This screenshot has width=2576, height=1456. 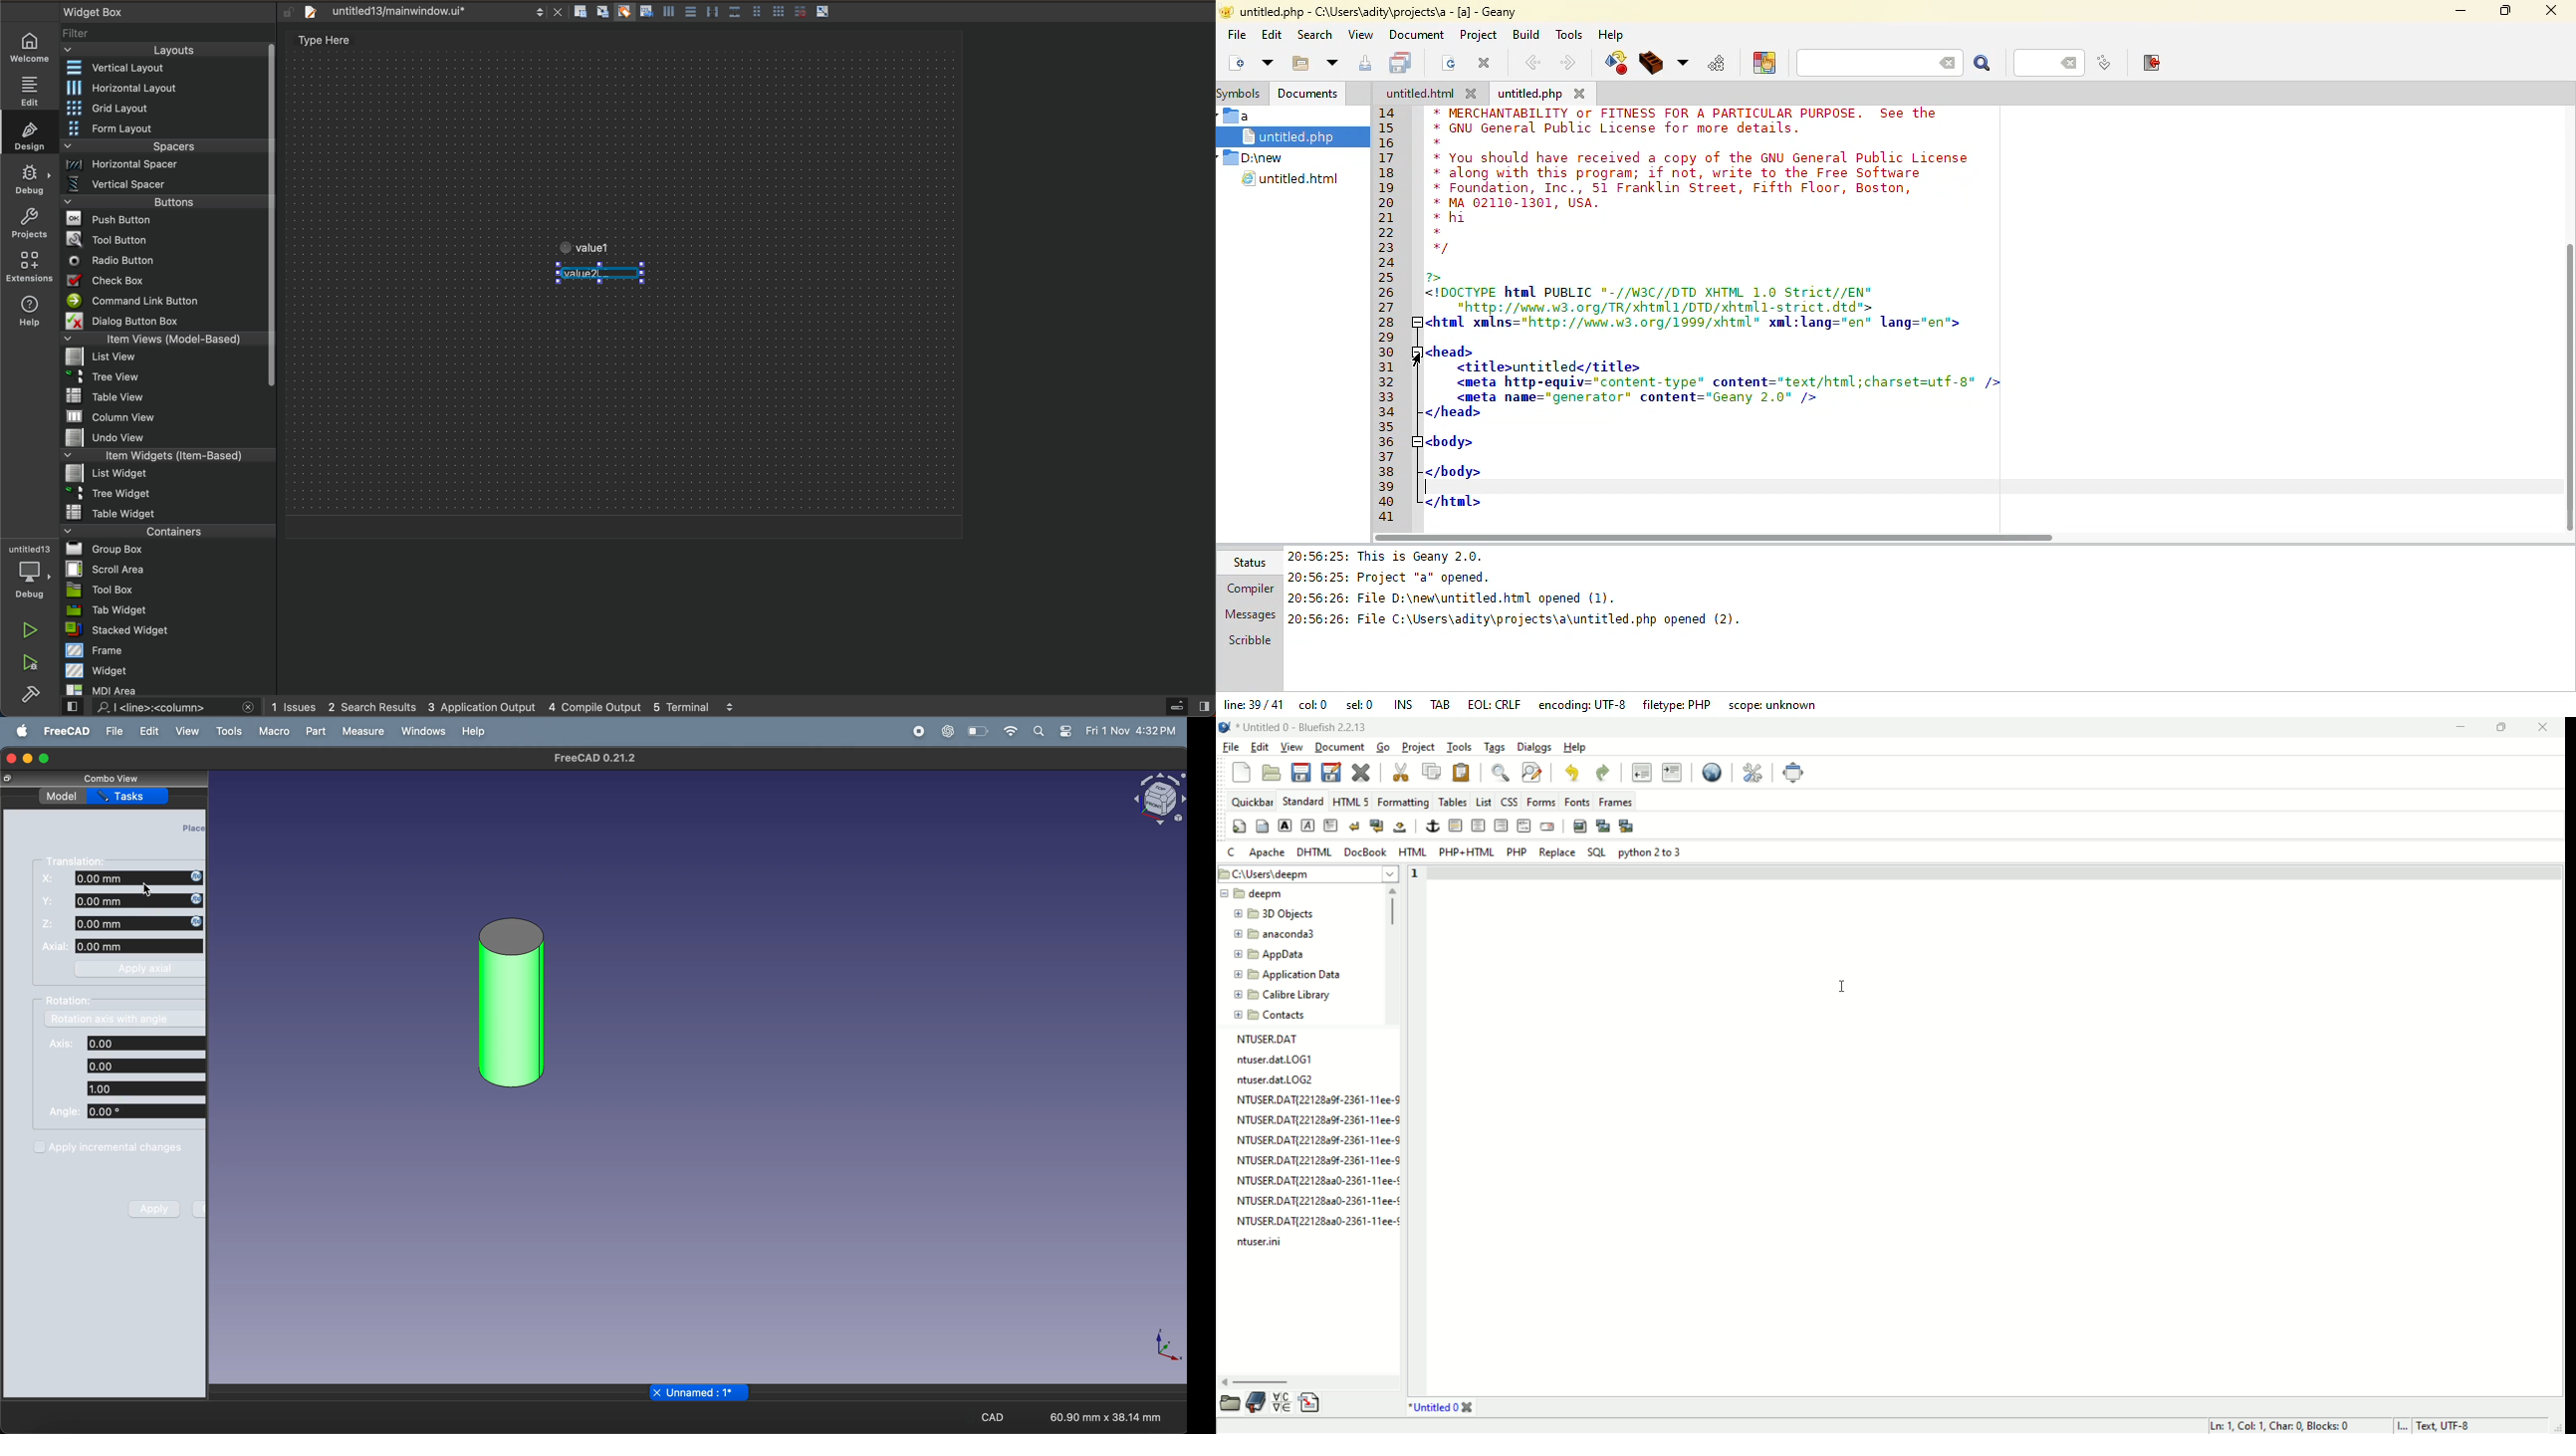 What do you see at coordinates (977, 732) in the screenshot?
I see `battery` at bounding box center [977, 732].